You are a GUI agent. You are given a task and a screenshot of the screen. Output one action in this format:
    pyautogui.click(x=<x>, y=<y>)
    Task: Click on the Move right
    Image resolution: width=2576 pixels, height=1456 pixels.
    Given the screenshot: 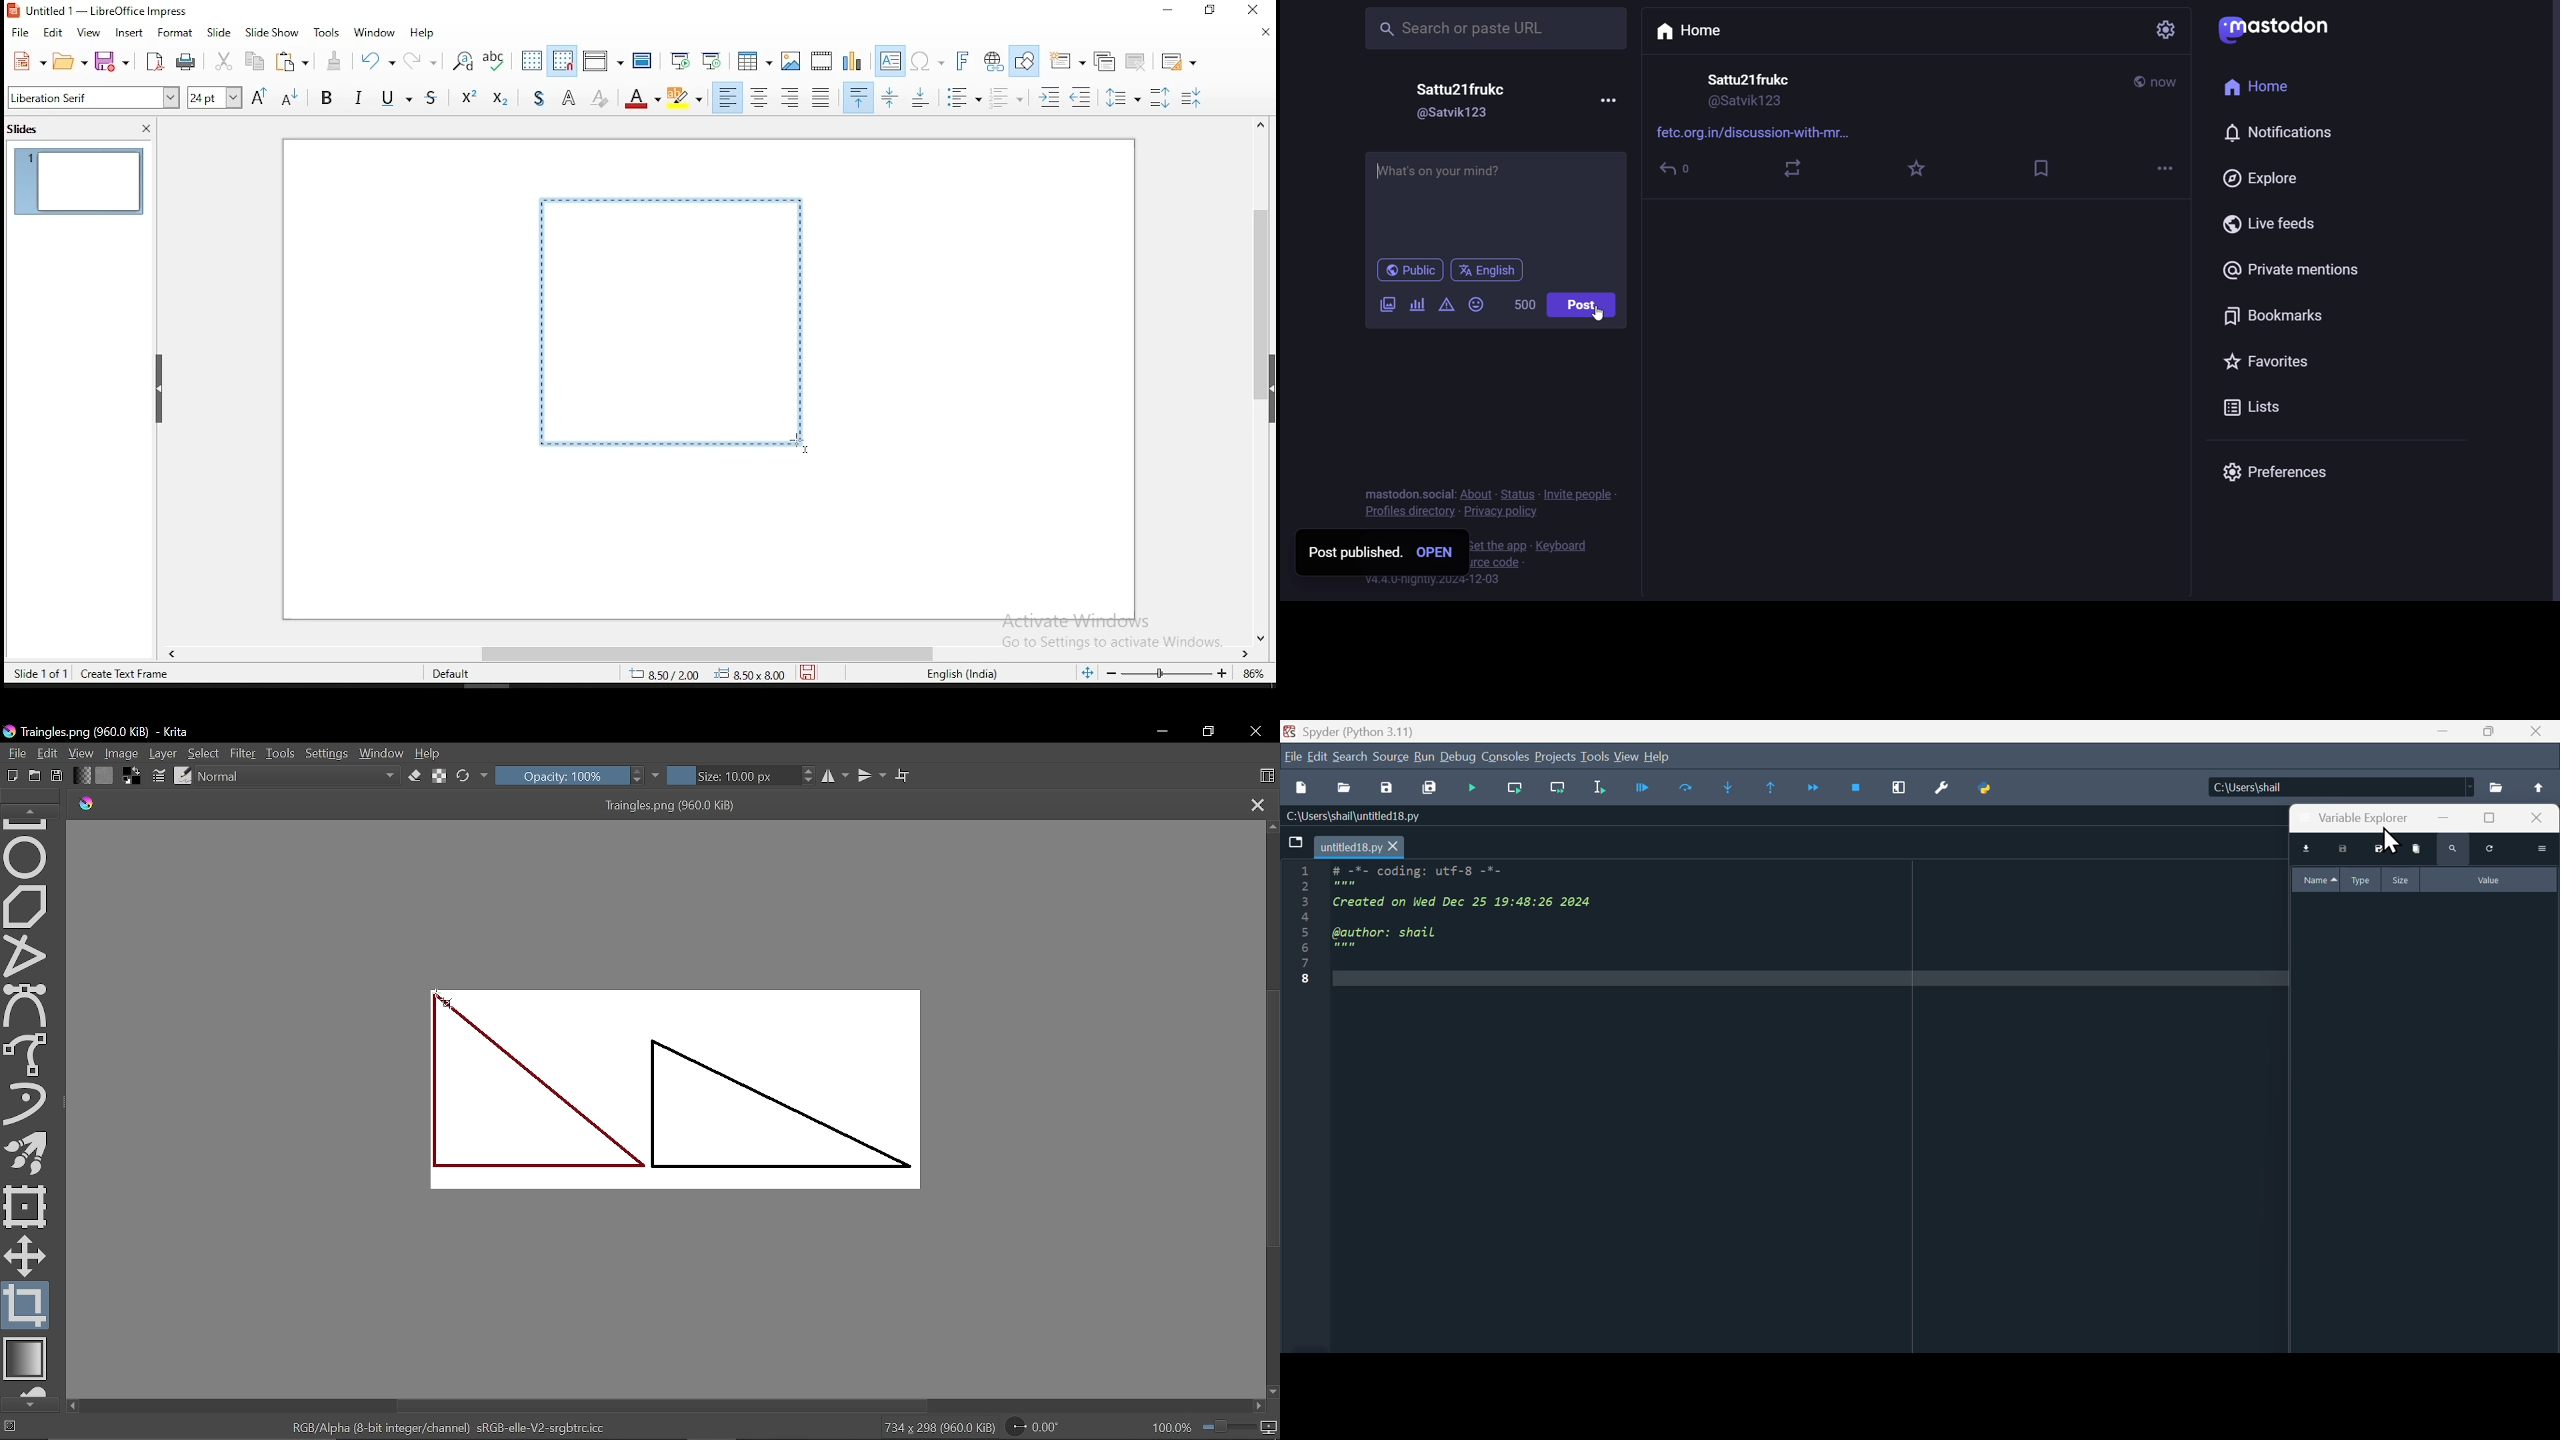 What is the action you would take?
    pyautogui.click(x=1262, y=1408)
    